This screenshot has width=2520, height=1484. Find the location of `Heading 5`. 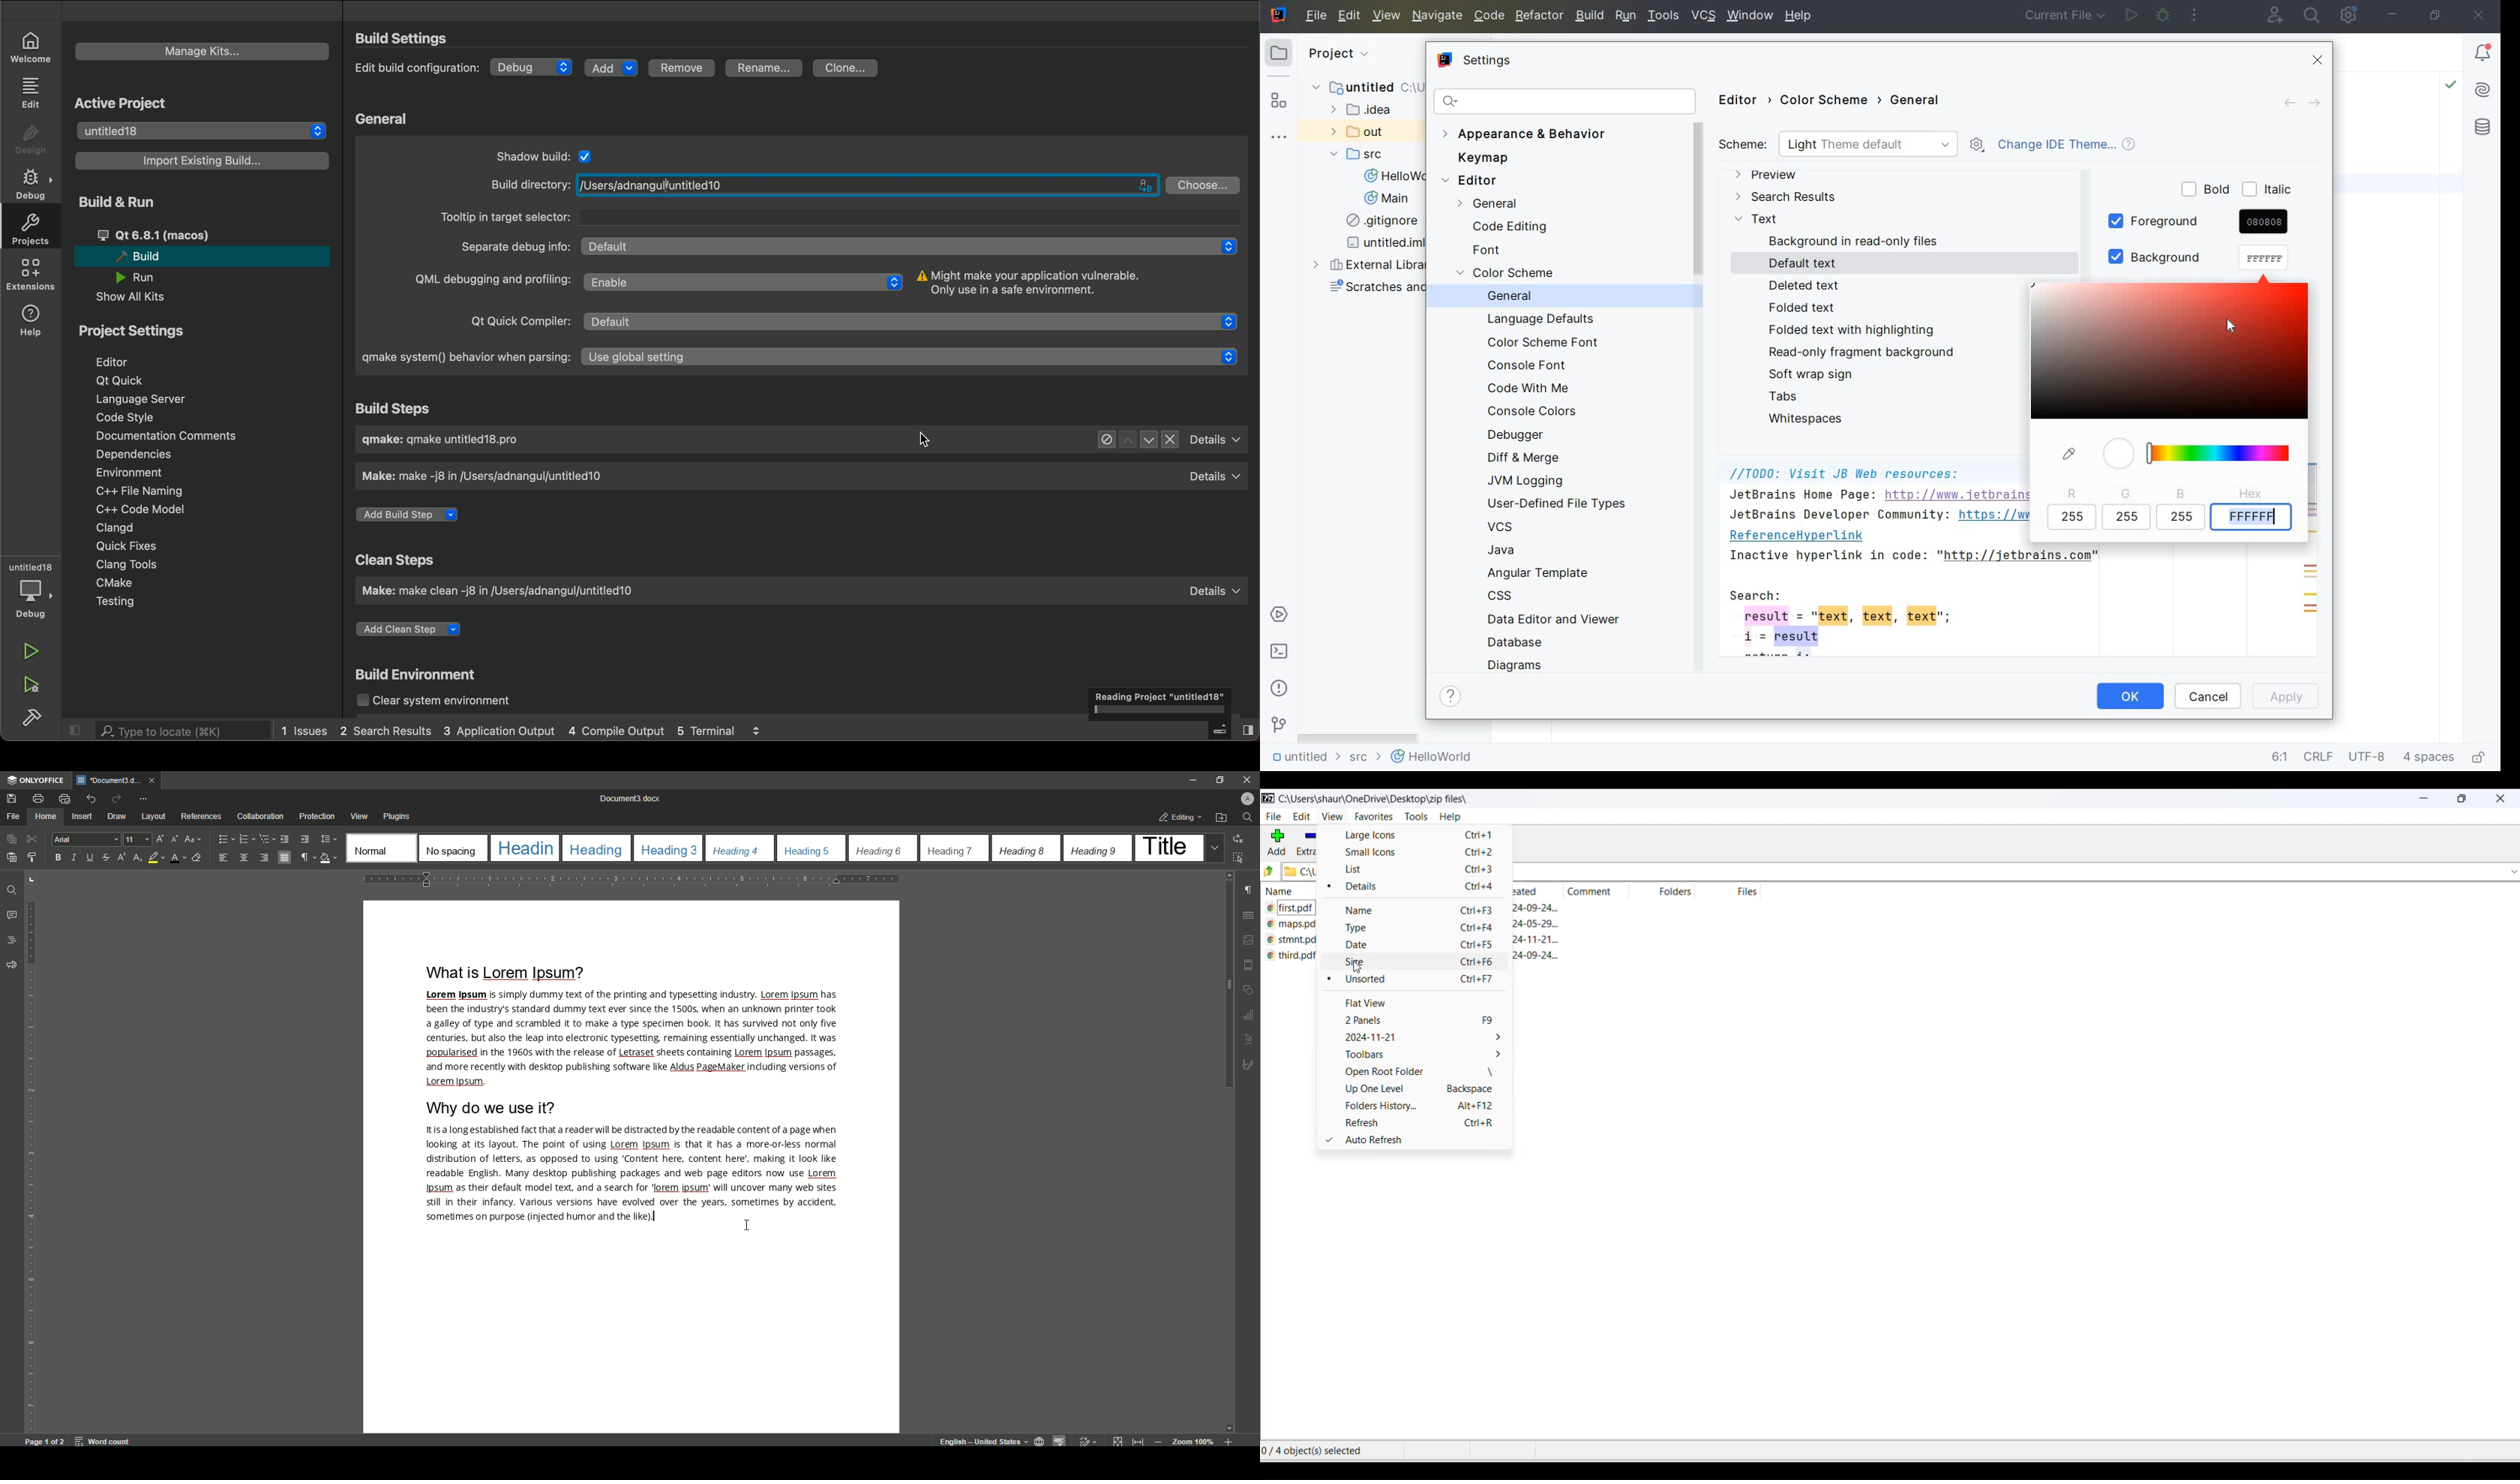

Heading 5 is located at coordinates (809, 851).